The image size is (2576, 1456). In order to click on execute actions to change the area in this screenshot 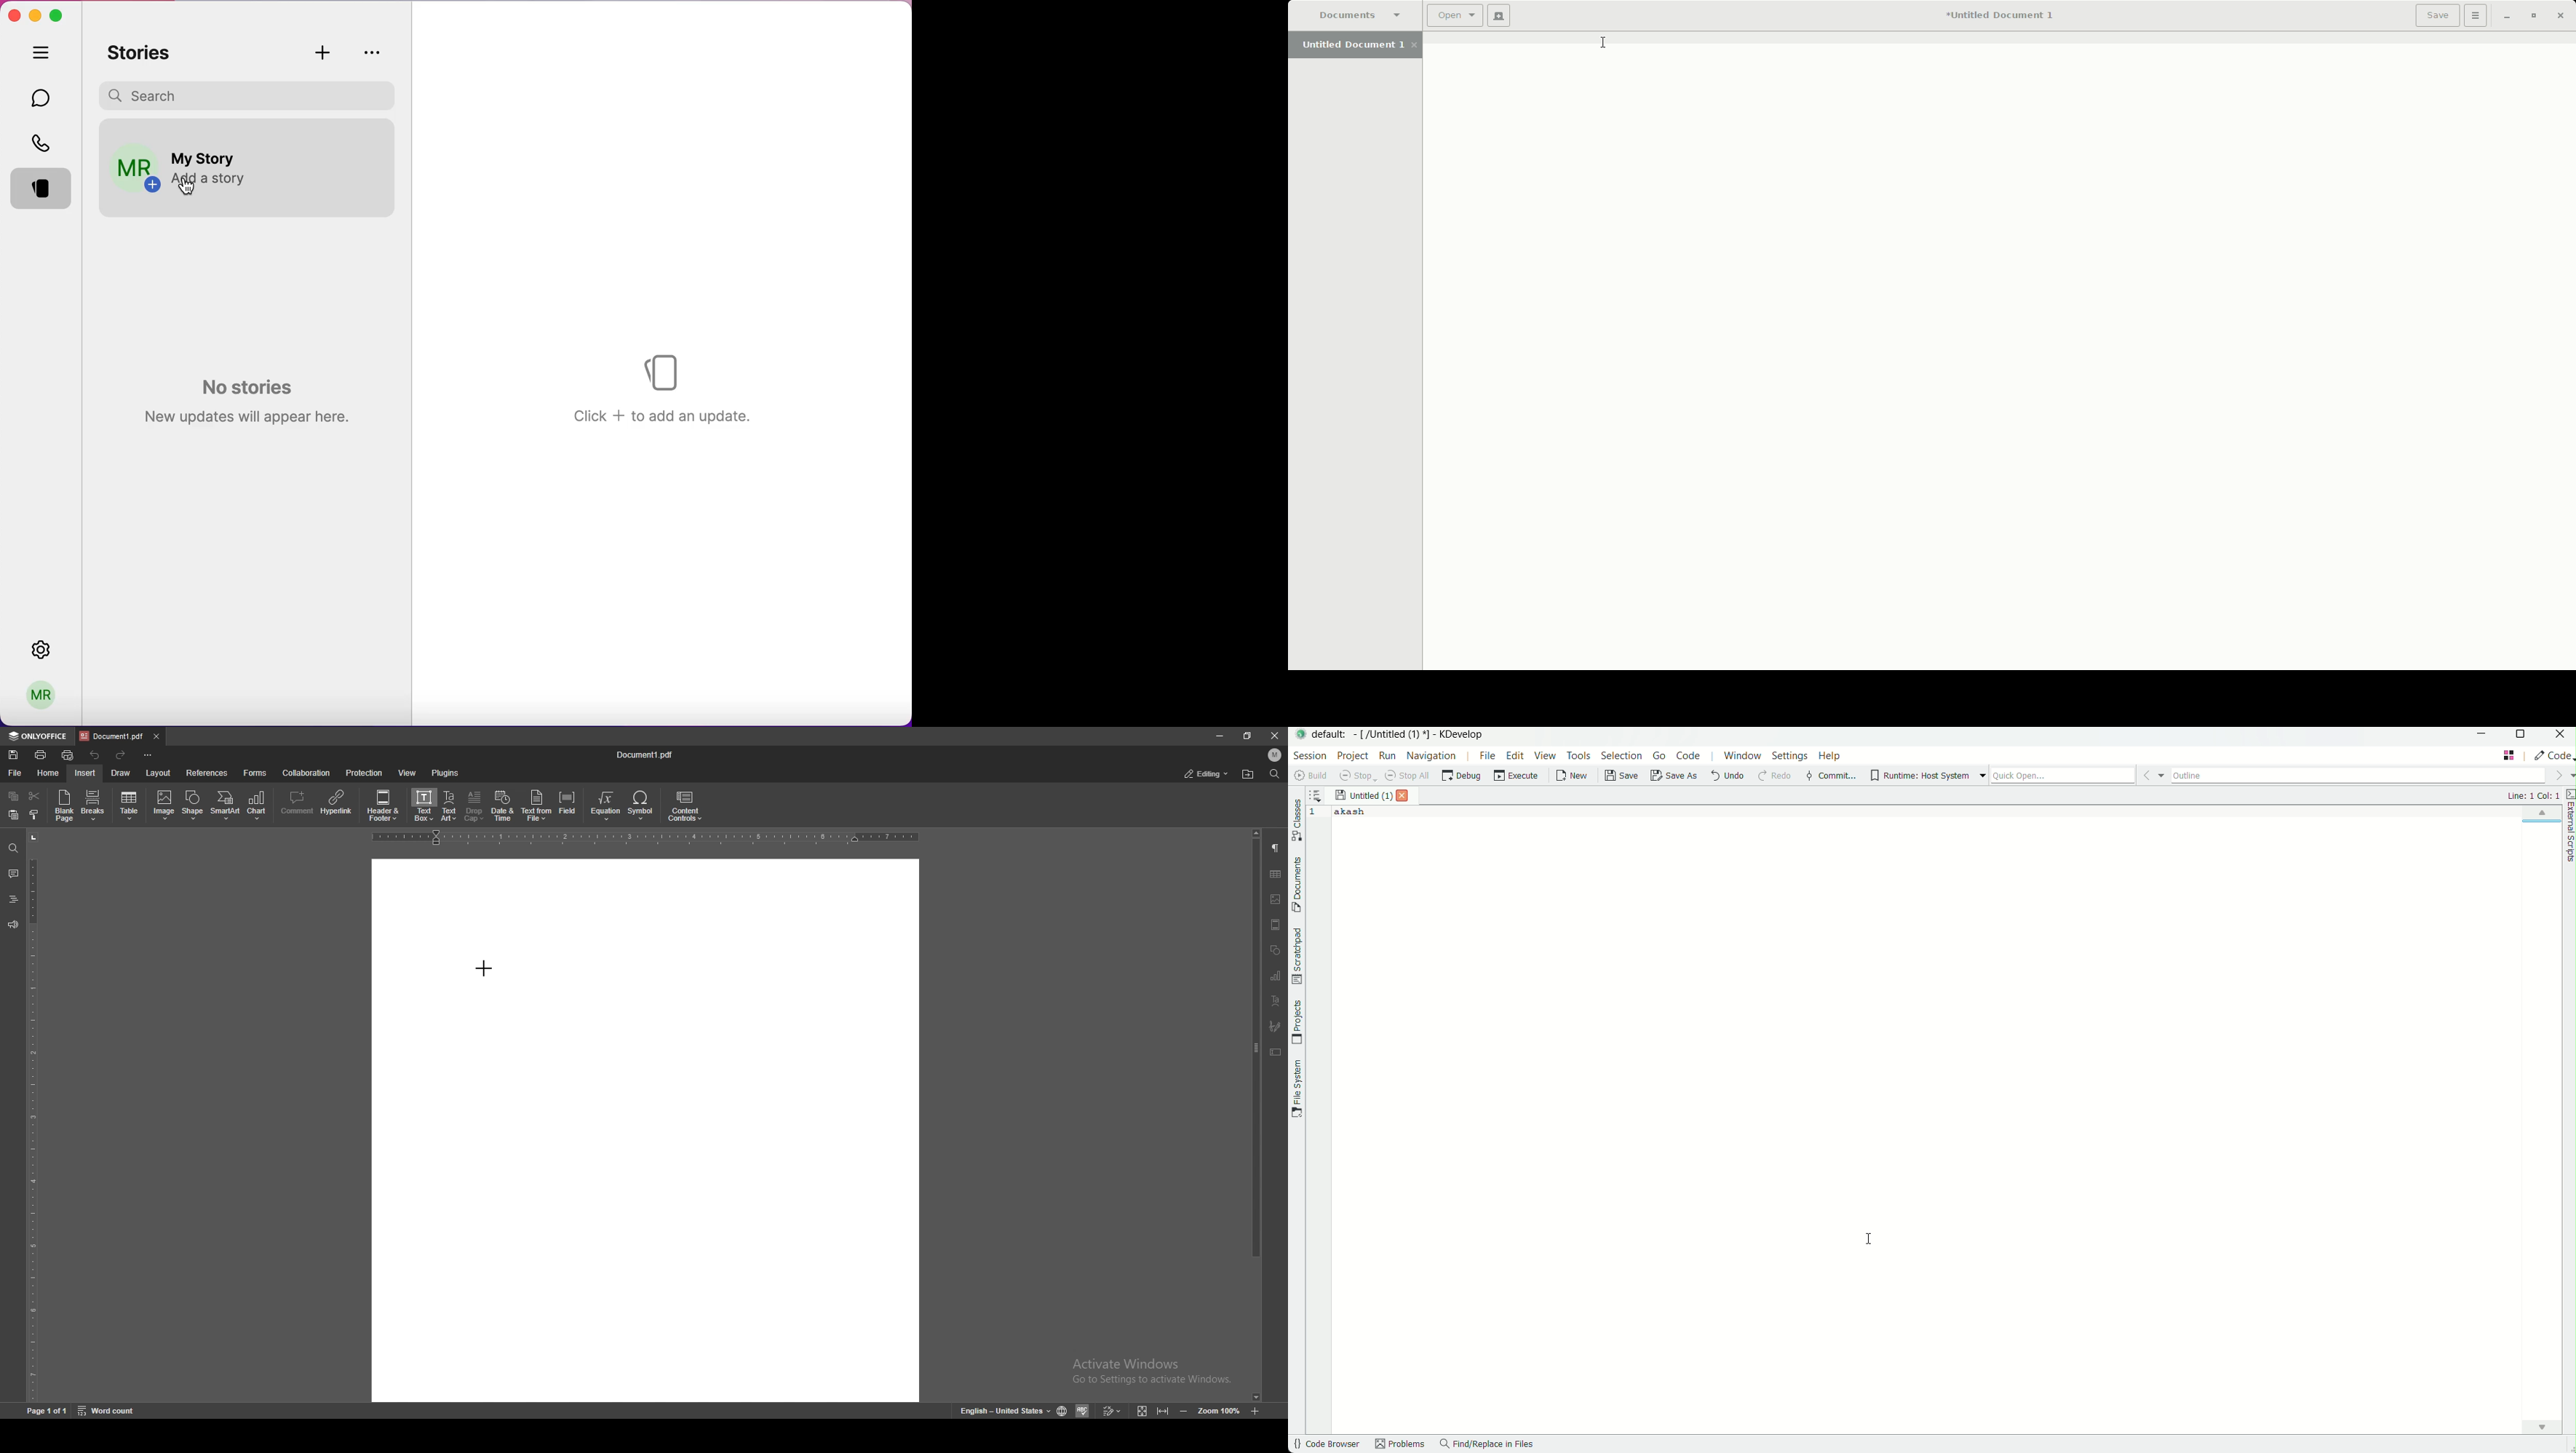, I will do `click(2552, 755)`.